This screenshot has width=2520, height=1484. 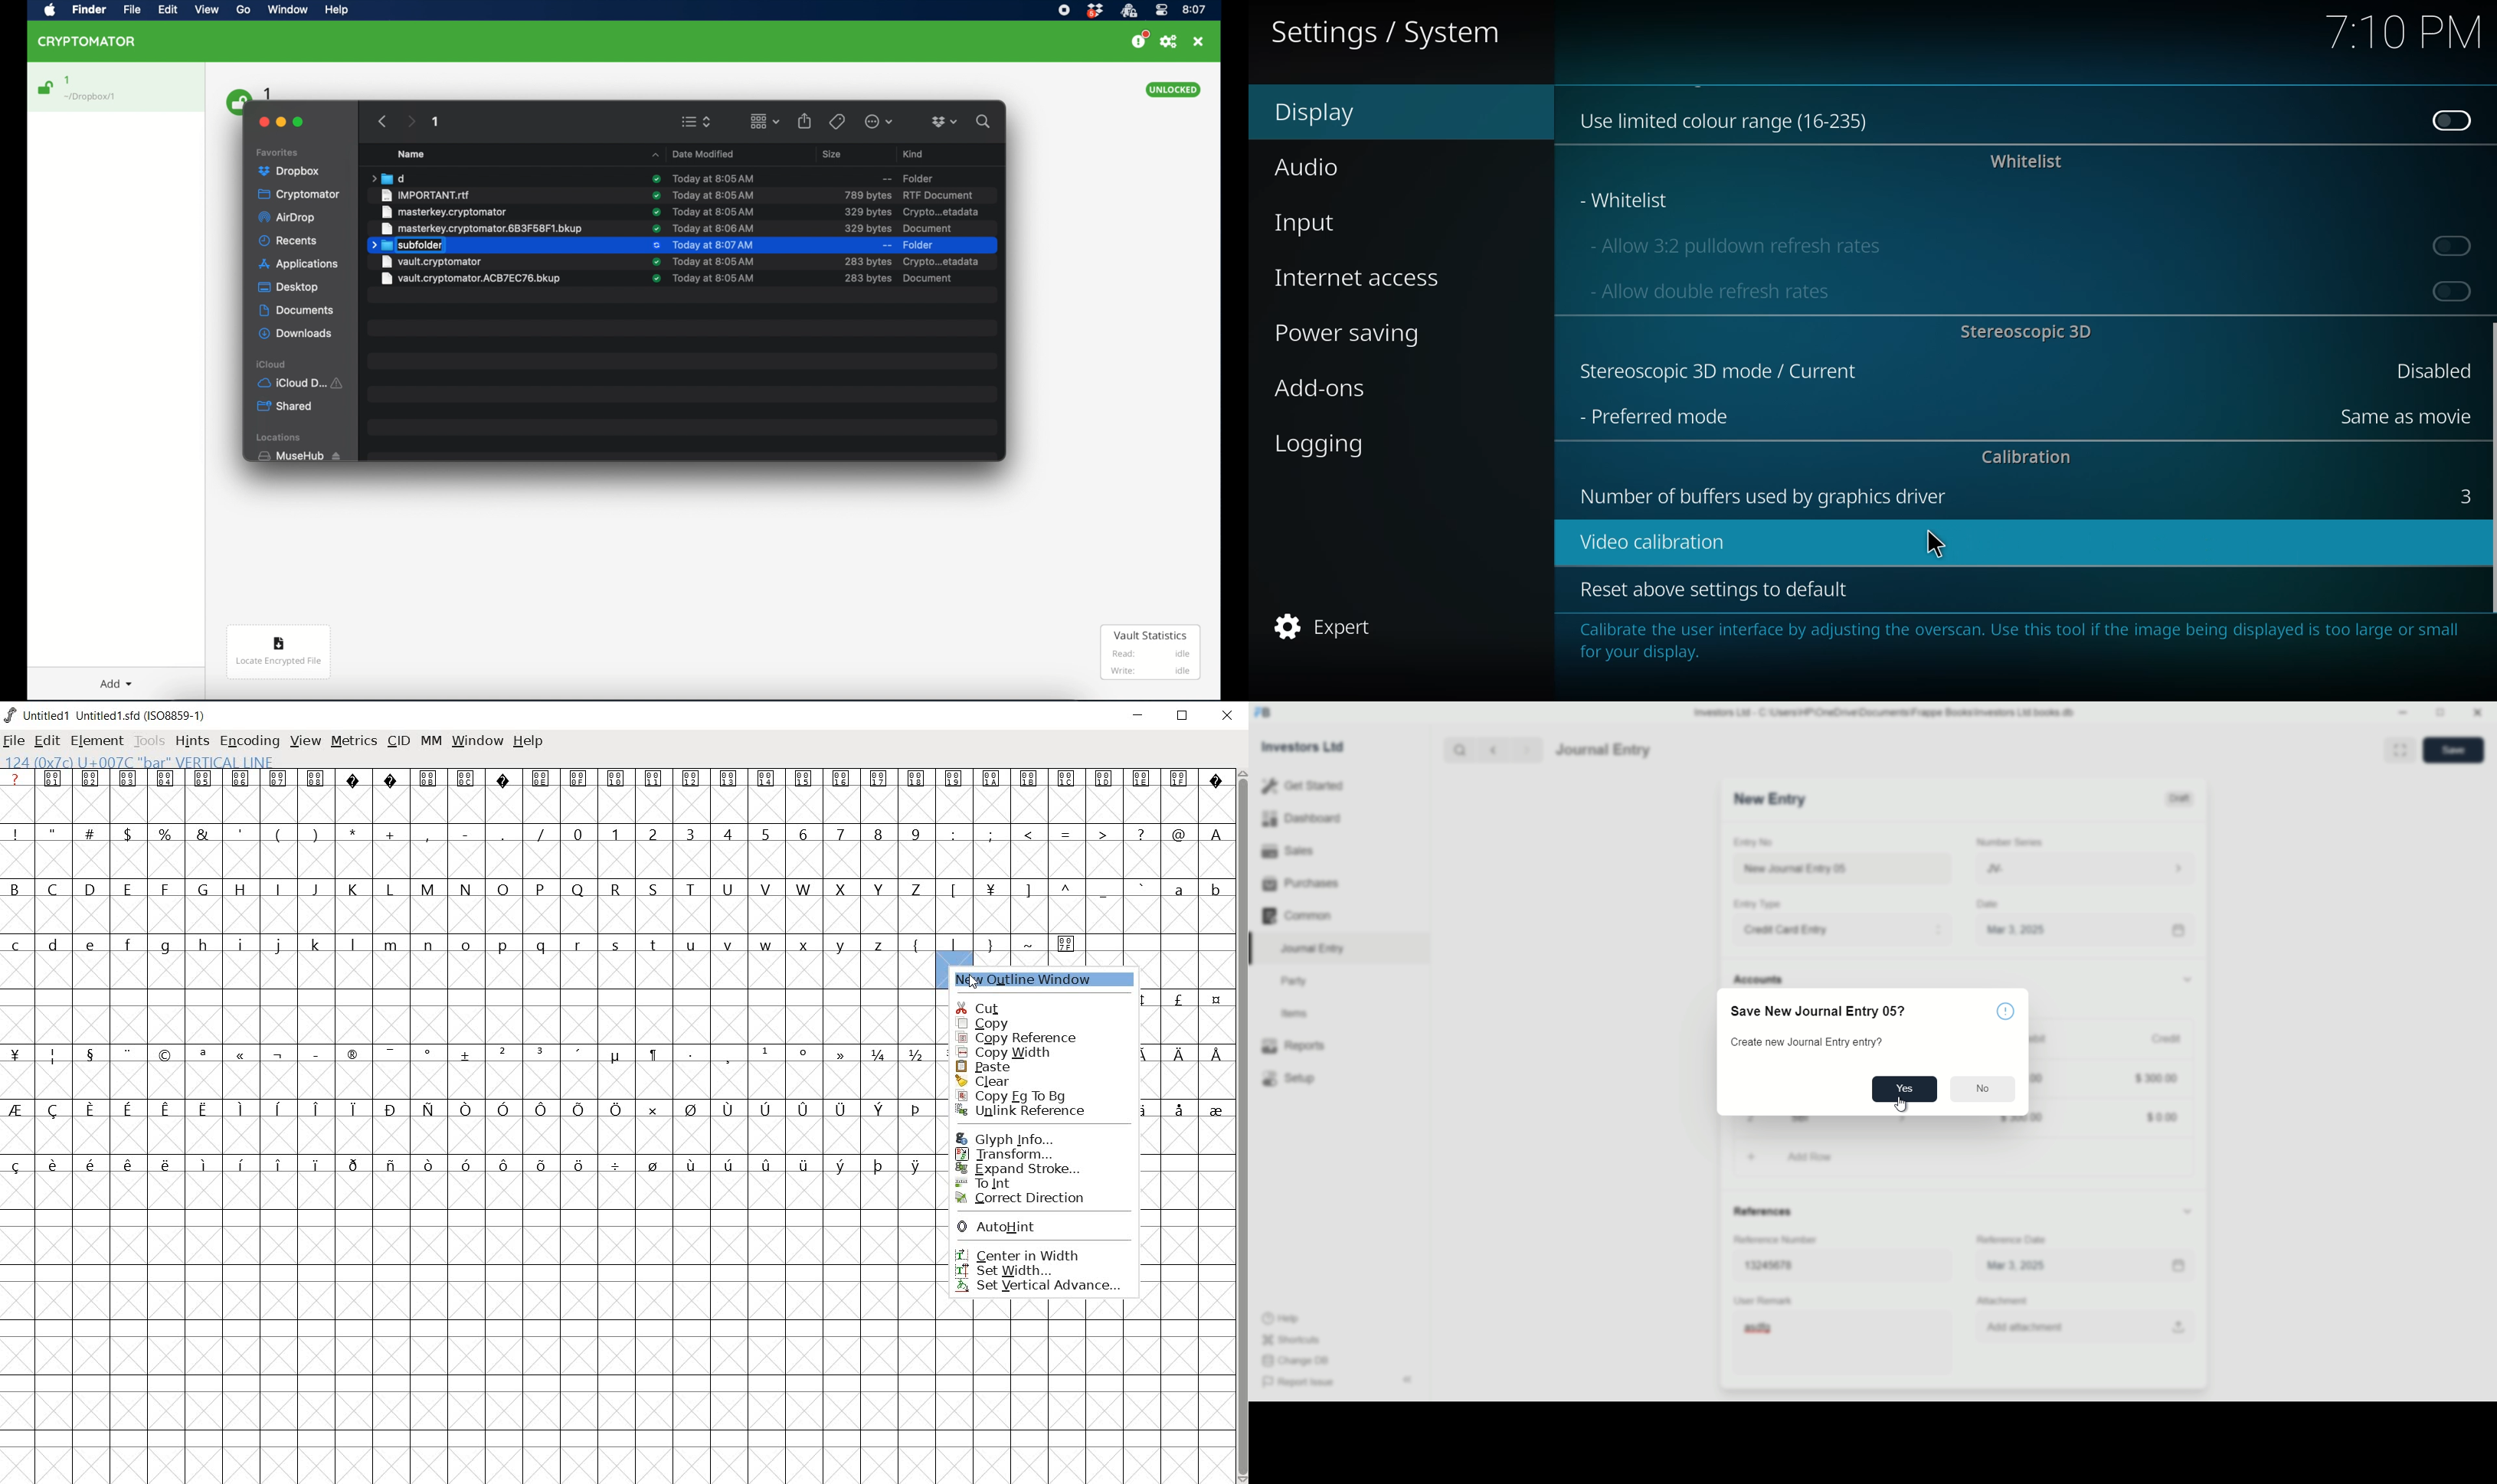 I want to click on power saving, so click(x=1356, y=335).